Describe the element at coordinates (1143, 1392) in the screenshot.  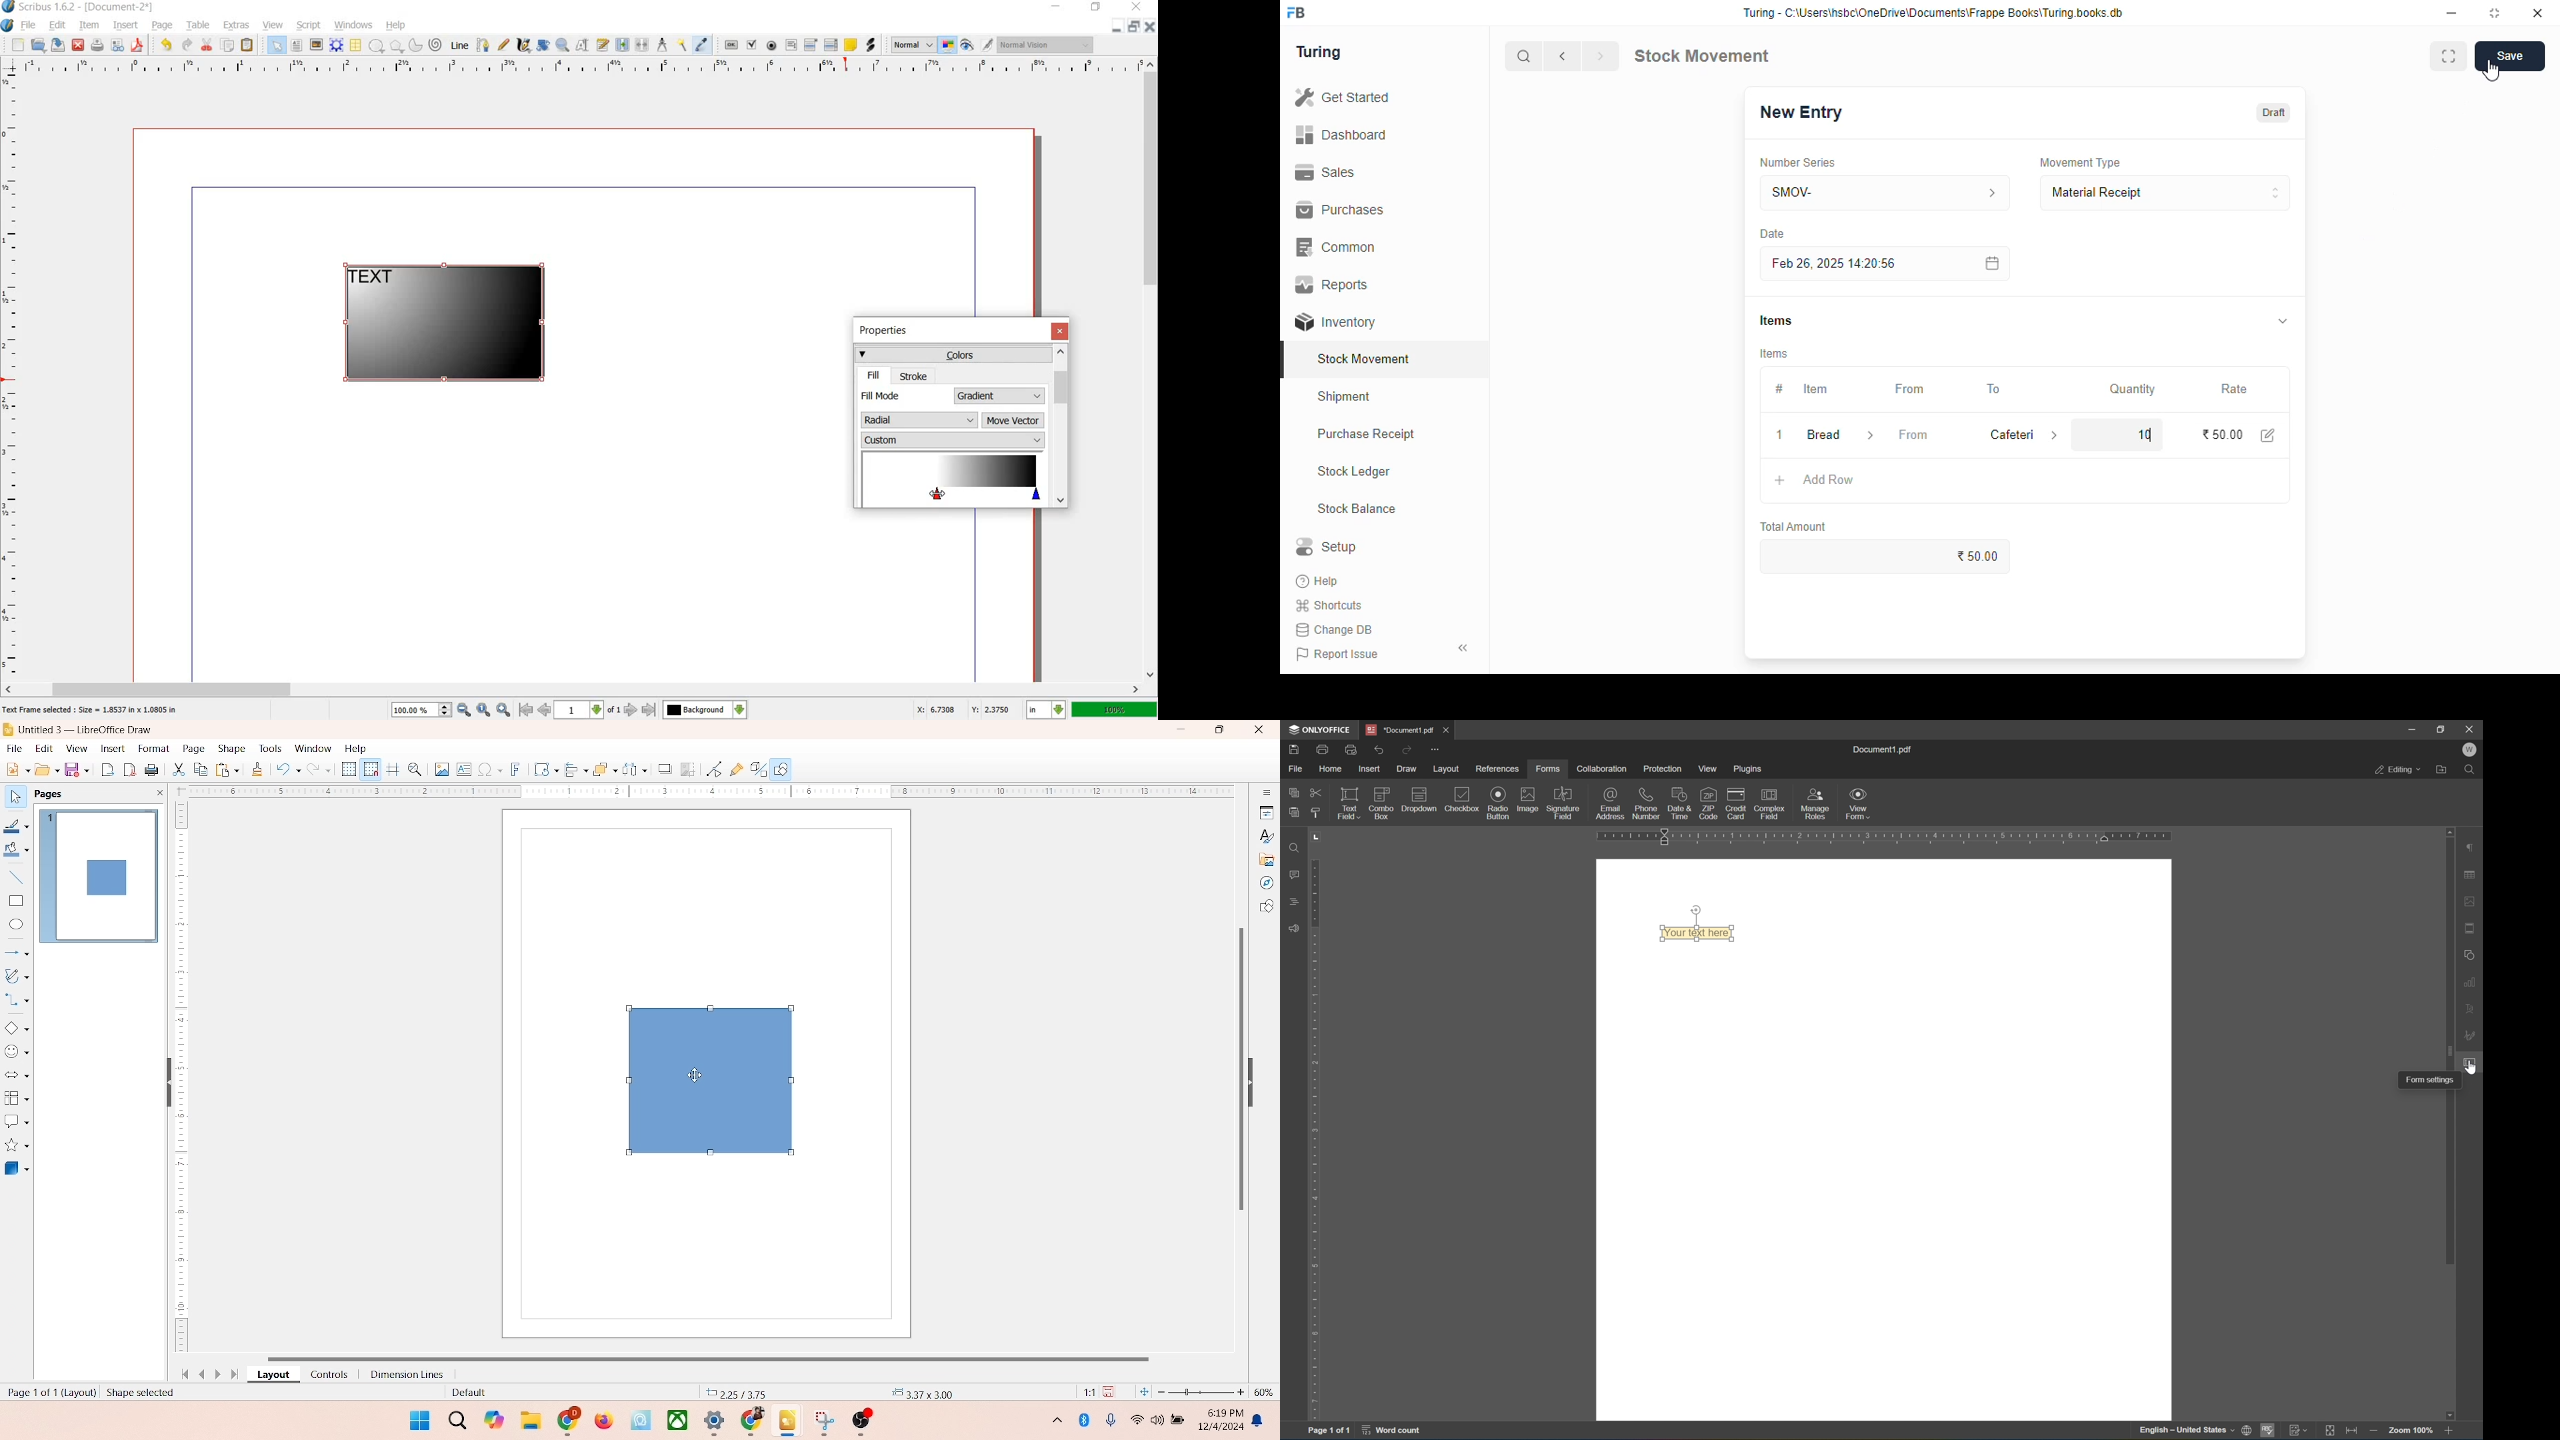
I see `fit to current window` at that location.